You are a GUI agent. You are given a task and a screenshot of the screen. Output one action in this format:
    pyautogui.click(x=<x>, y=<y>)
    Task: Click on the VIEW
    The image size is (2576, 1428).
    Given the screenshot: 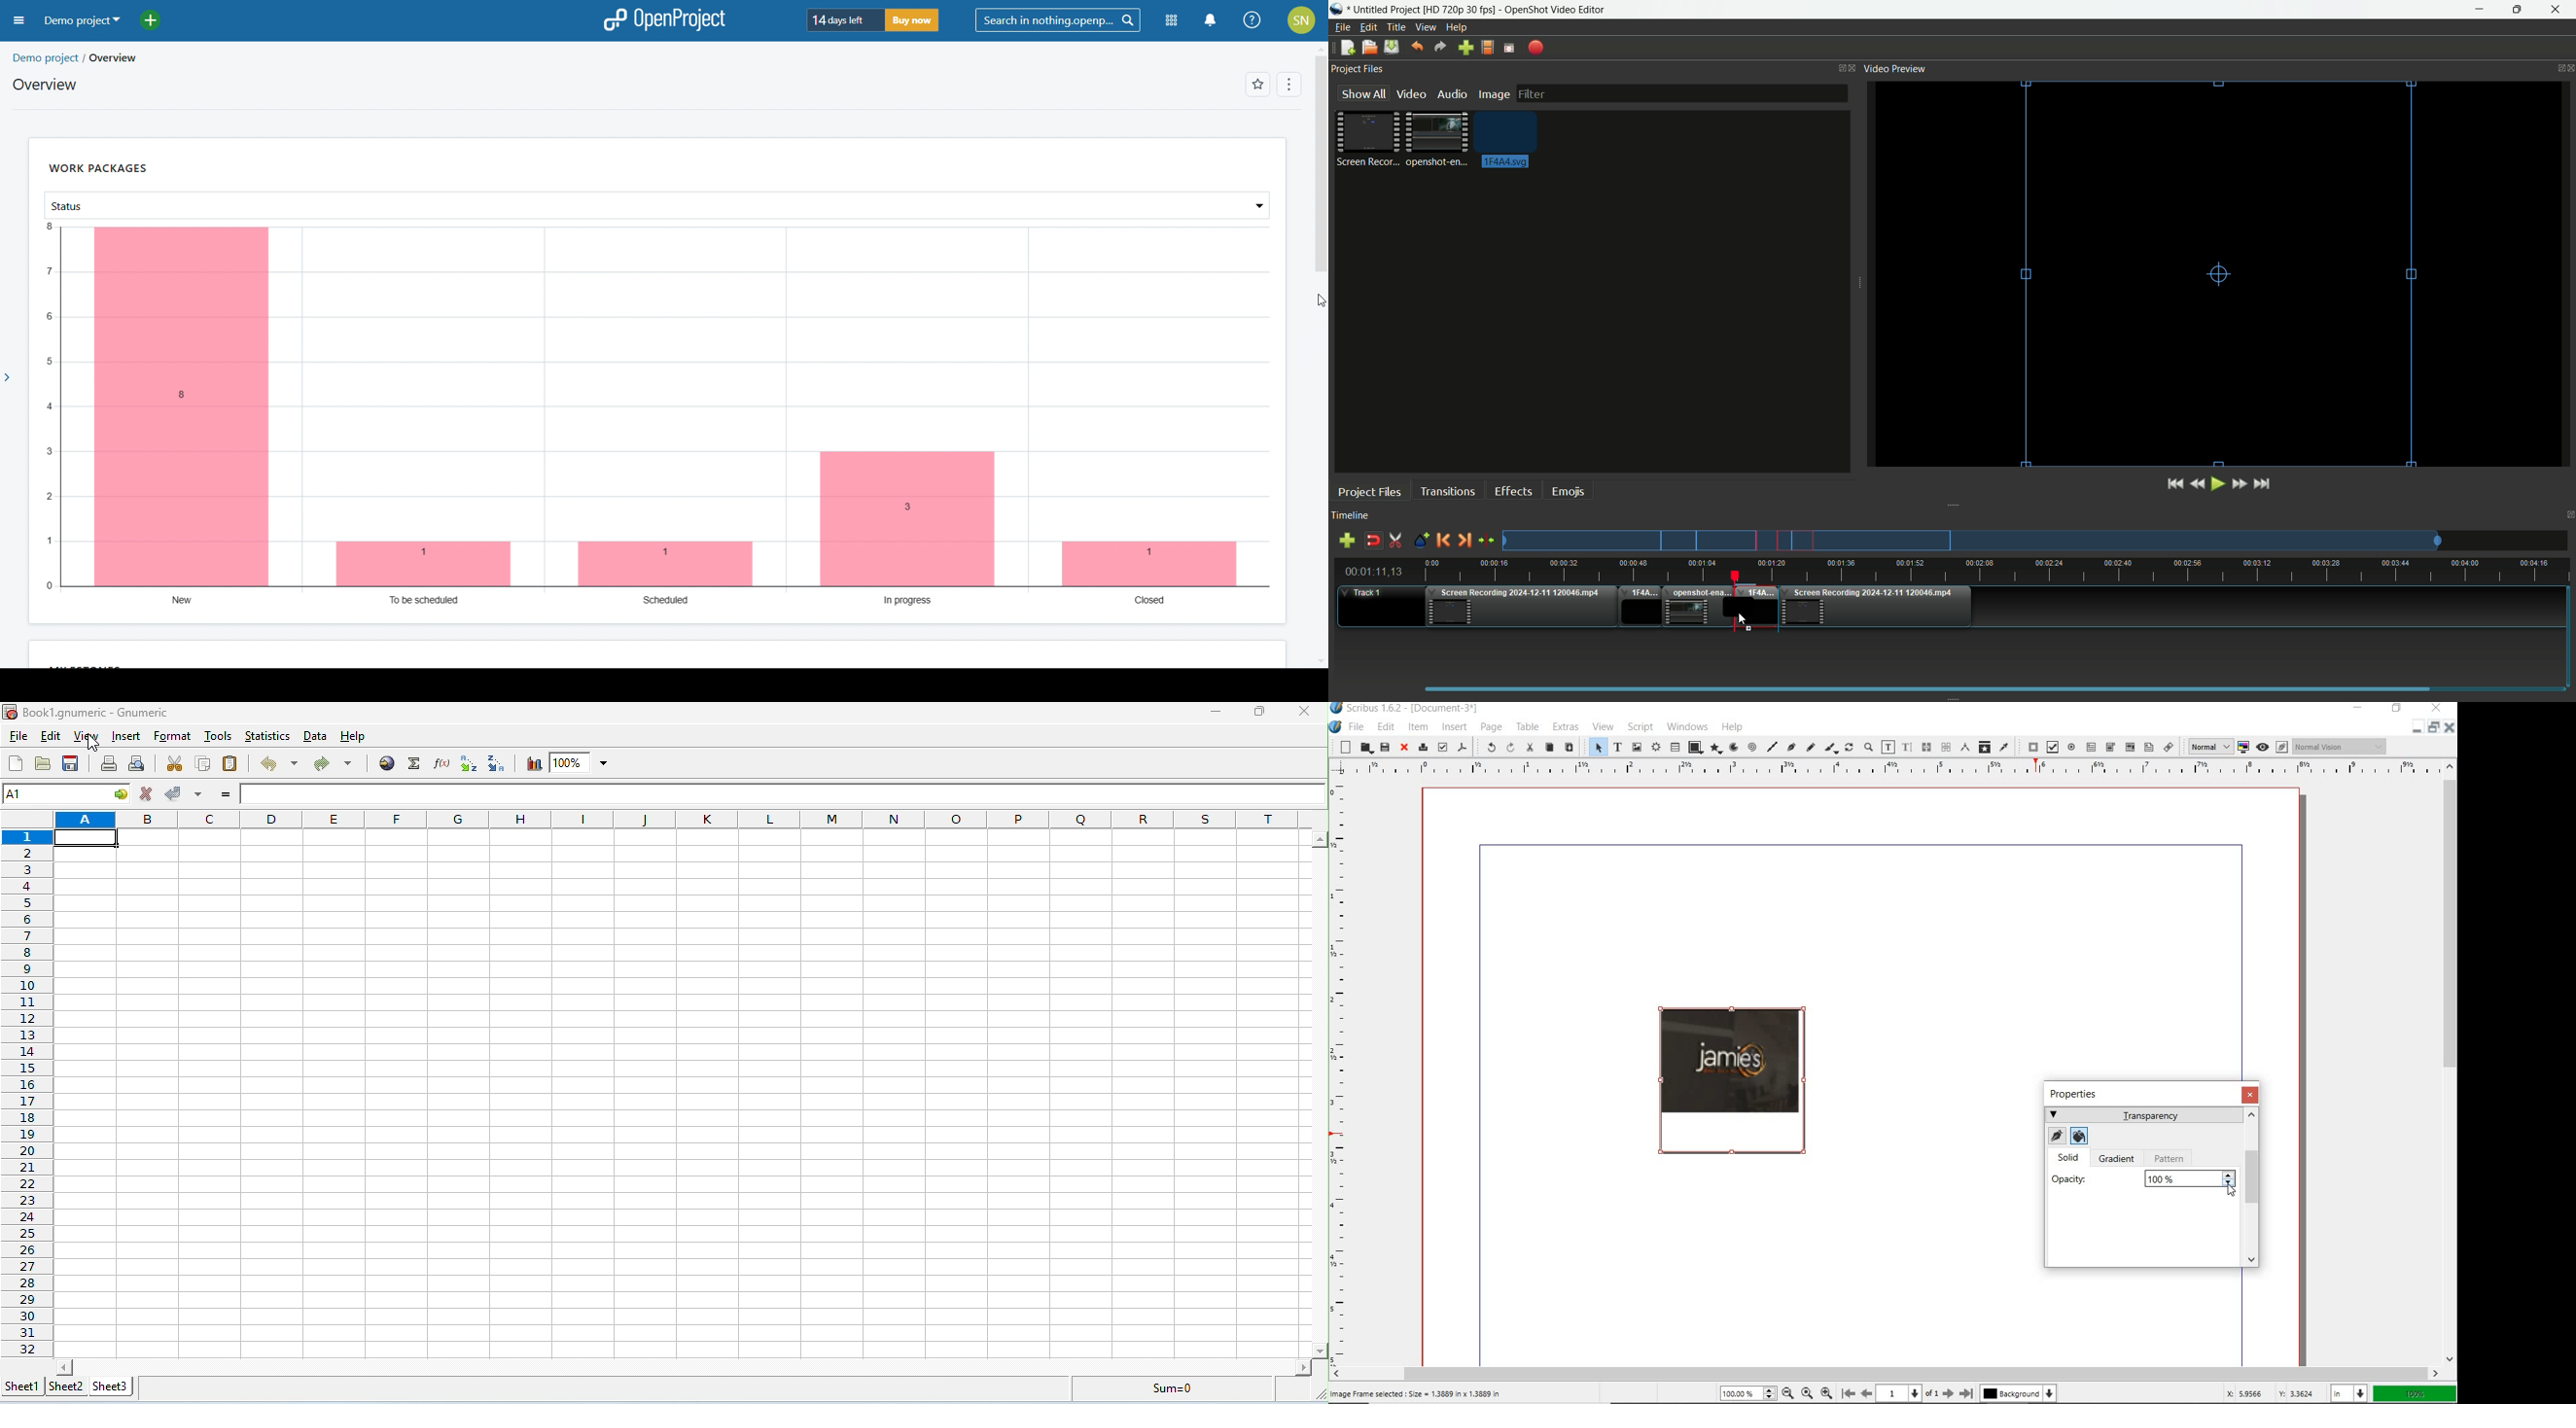 What is the action you would take?
    pyautogui.click(x=1604, y=726)
    